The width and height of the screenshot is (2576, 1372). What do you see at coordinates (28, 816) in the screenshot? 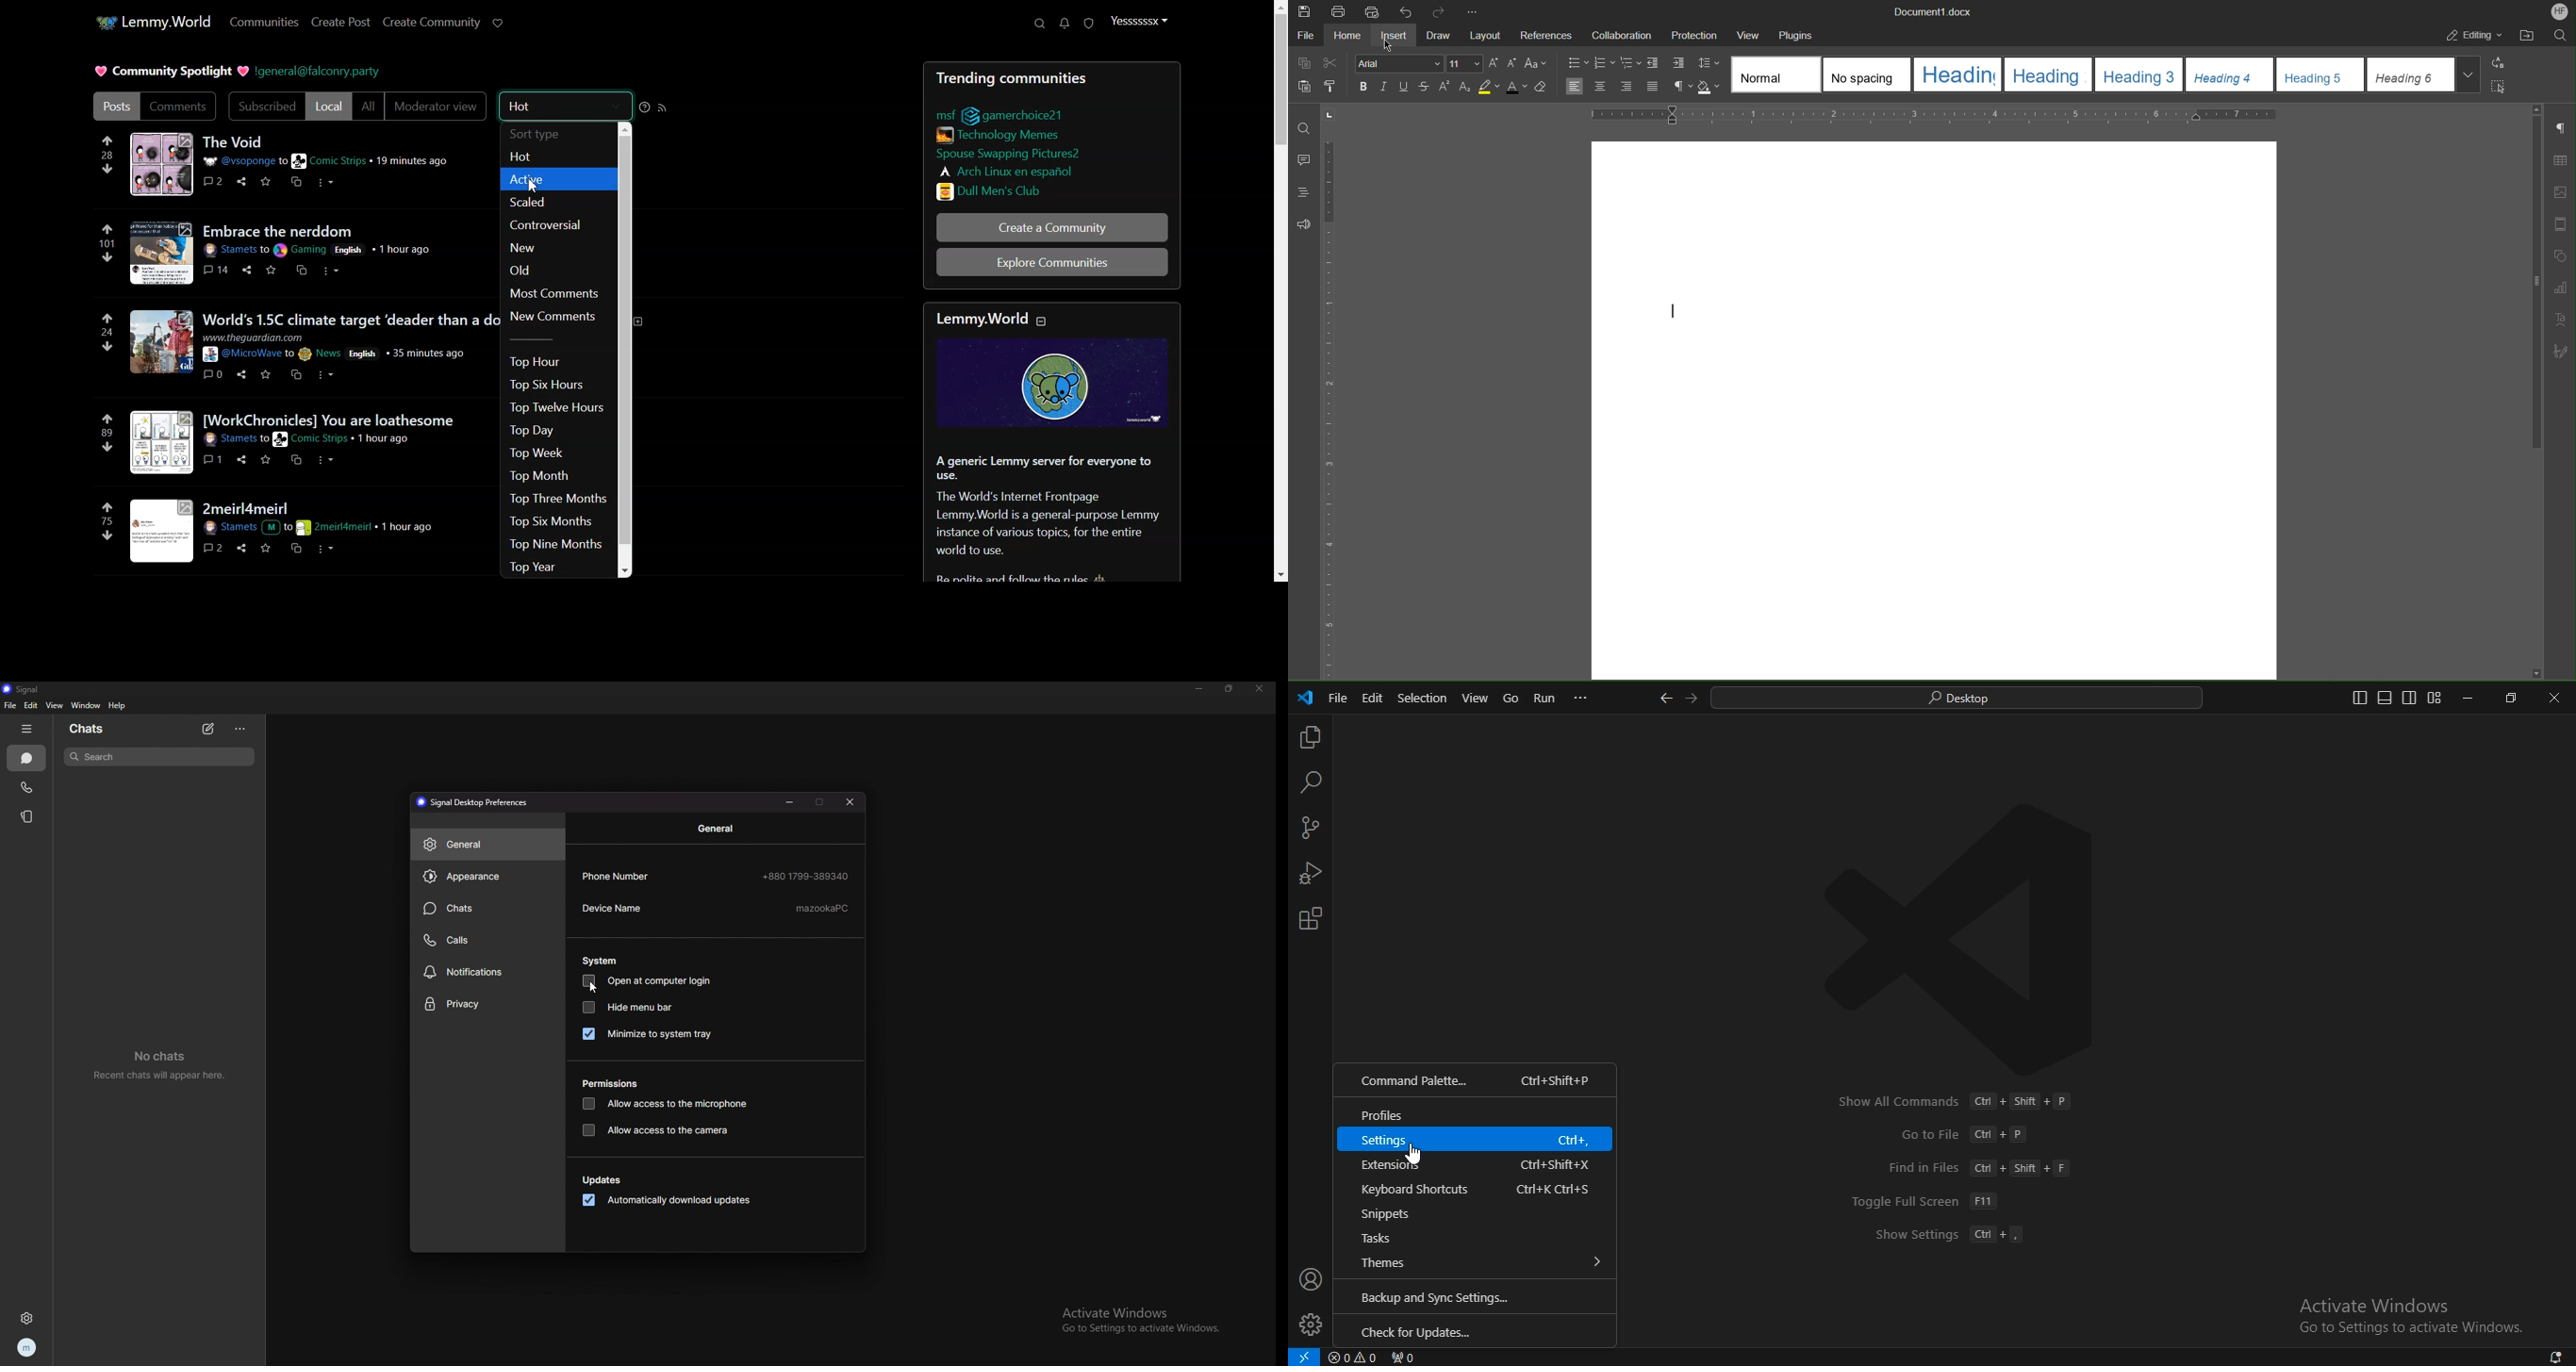
I see `stories` at bounding box center [28, 816].